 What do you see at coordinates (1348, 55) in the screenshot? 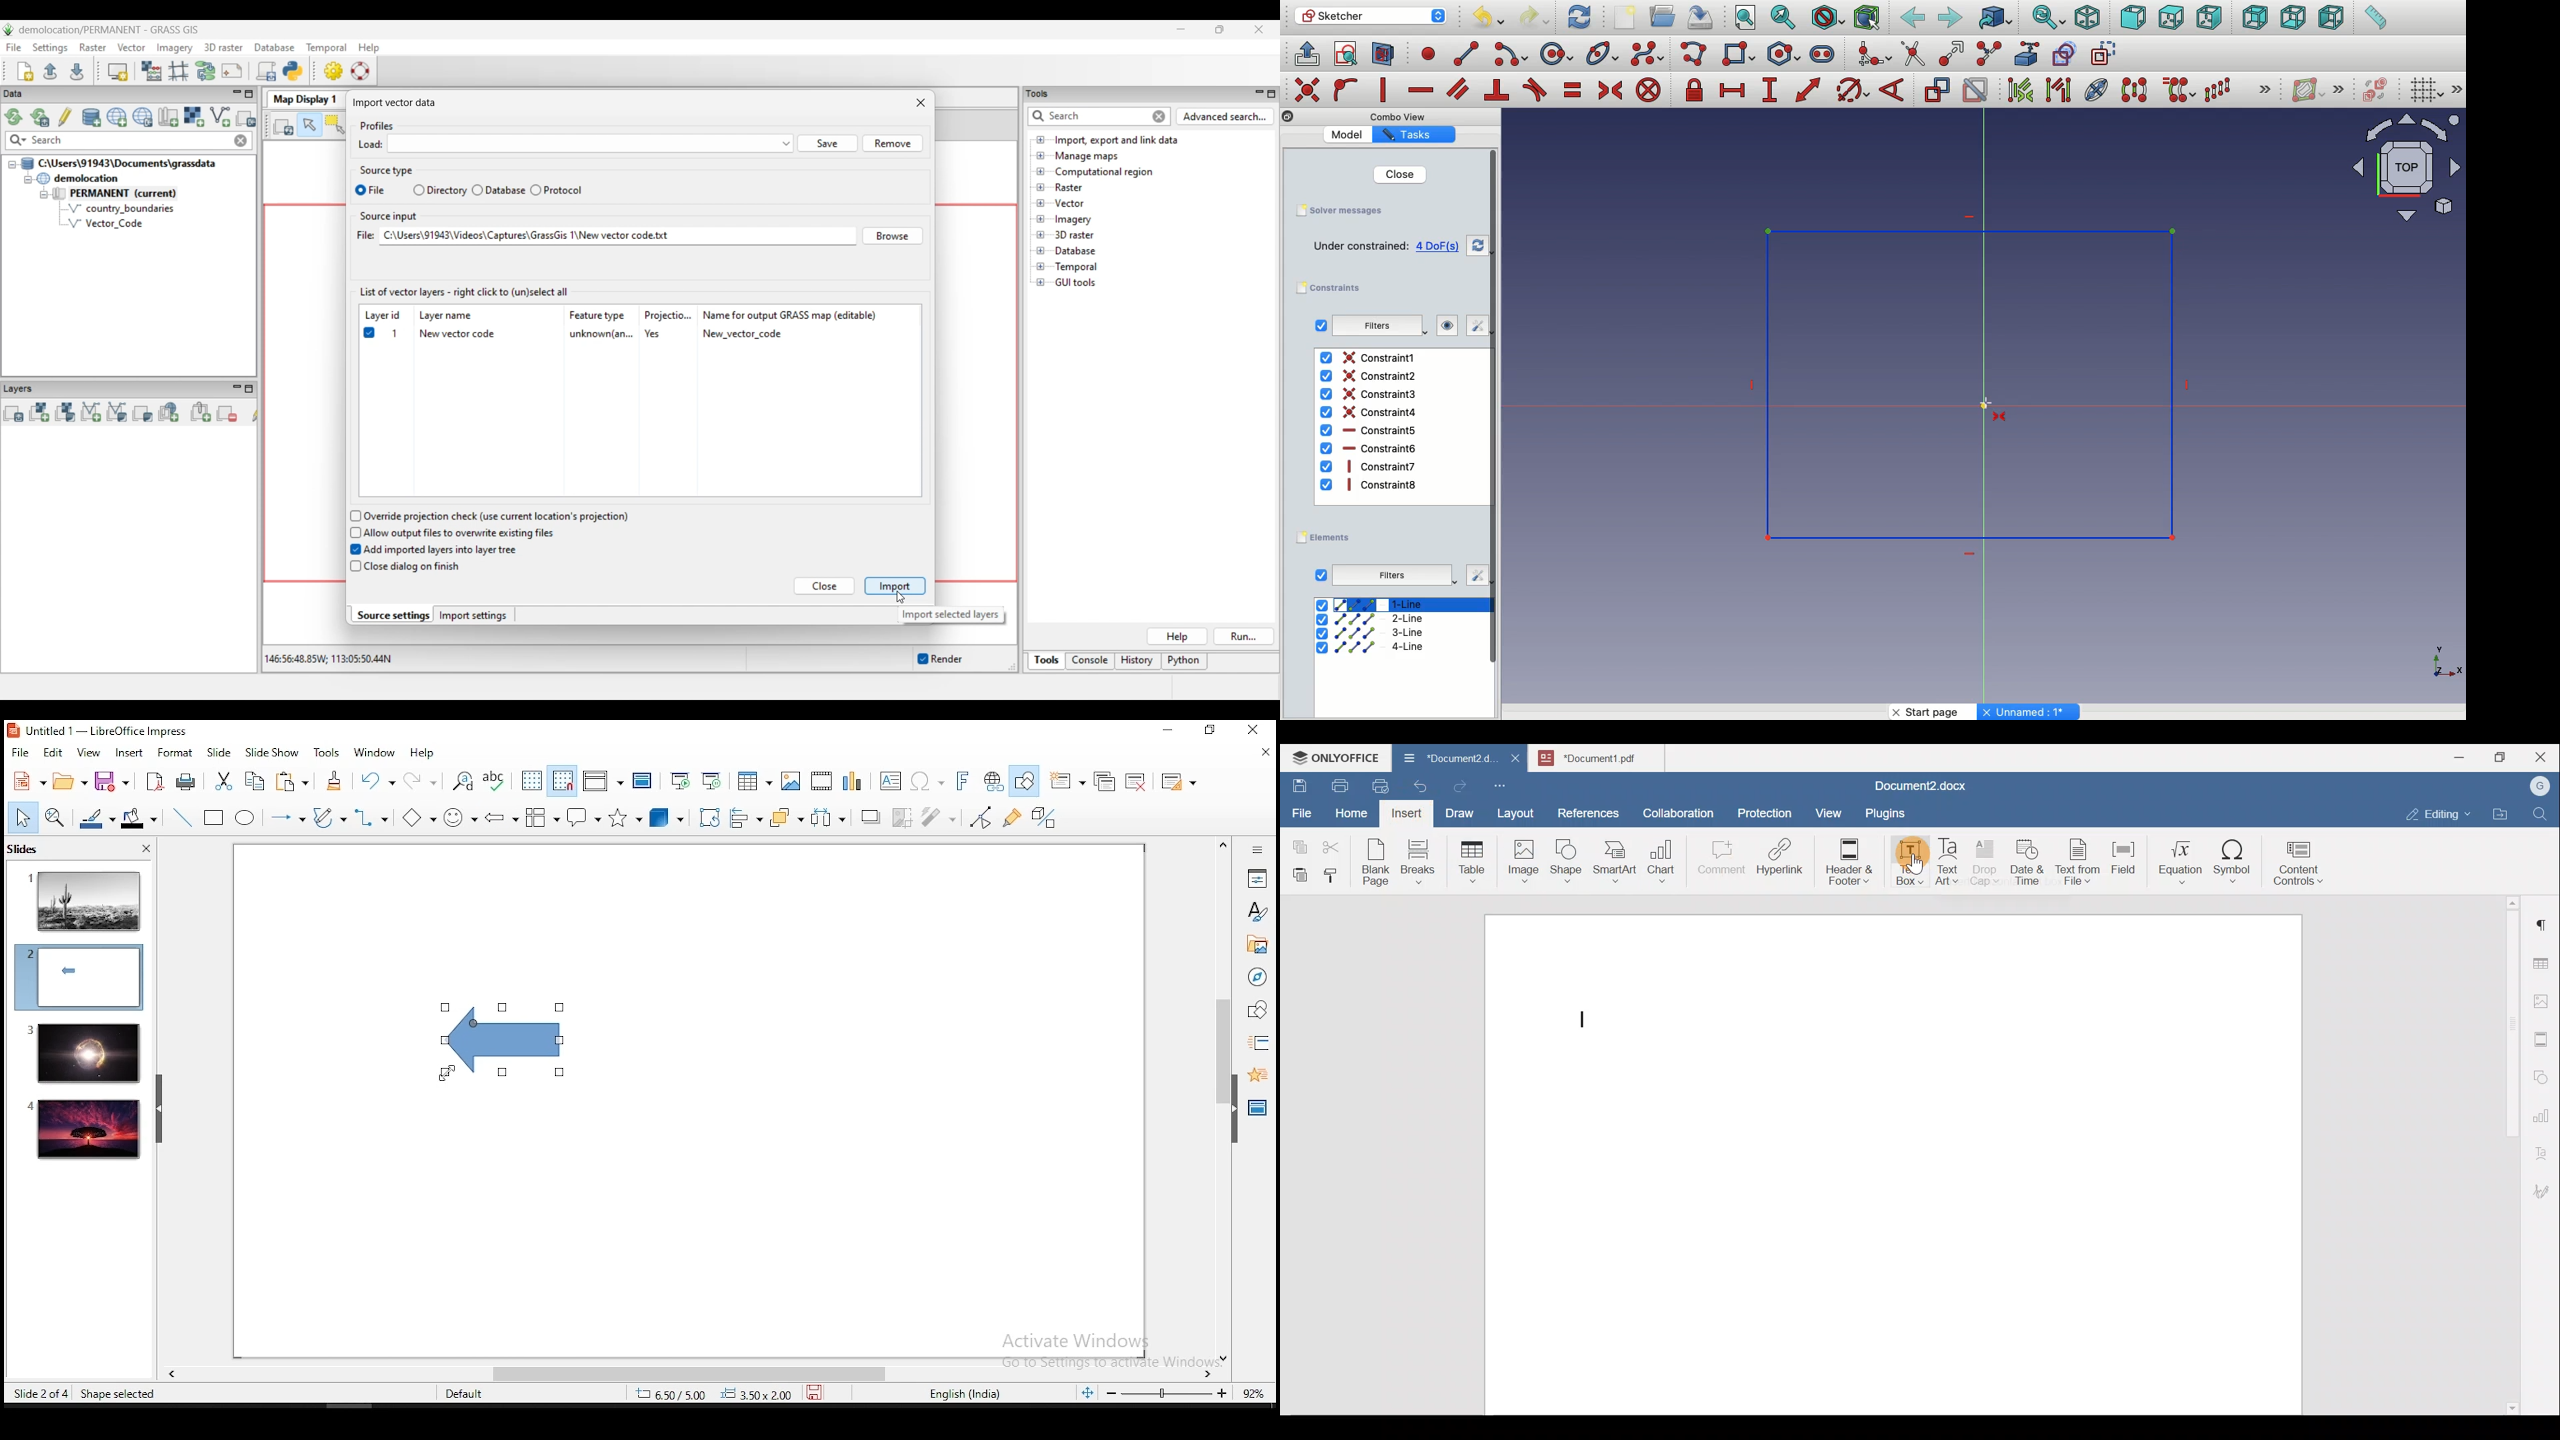
I see `view sketch` at bounding box center [1348, 55].